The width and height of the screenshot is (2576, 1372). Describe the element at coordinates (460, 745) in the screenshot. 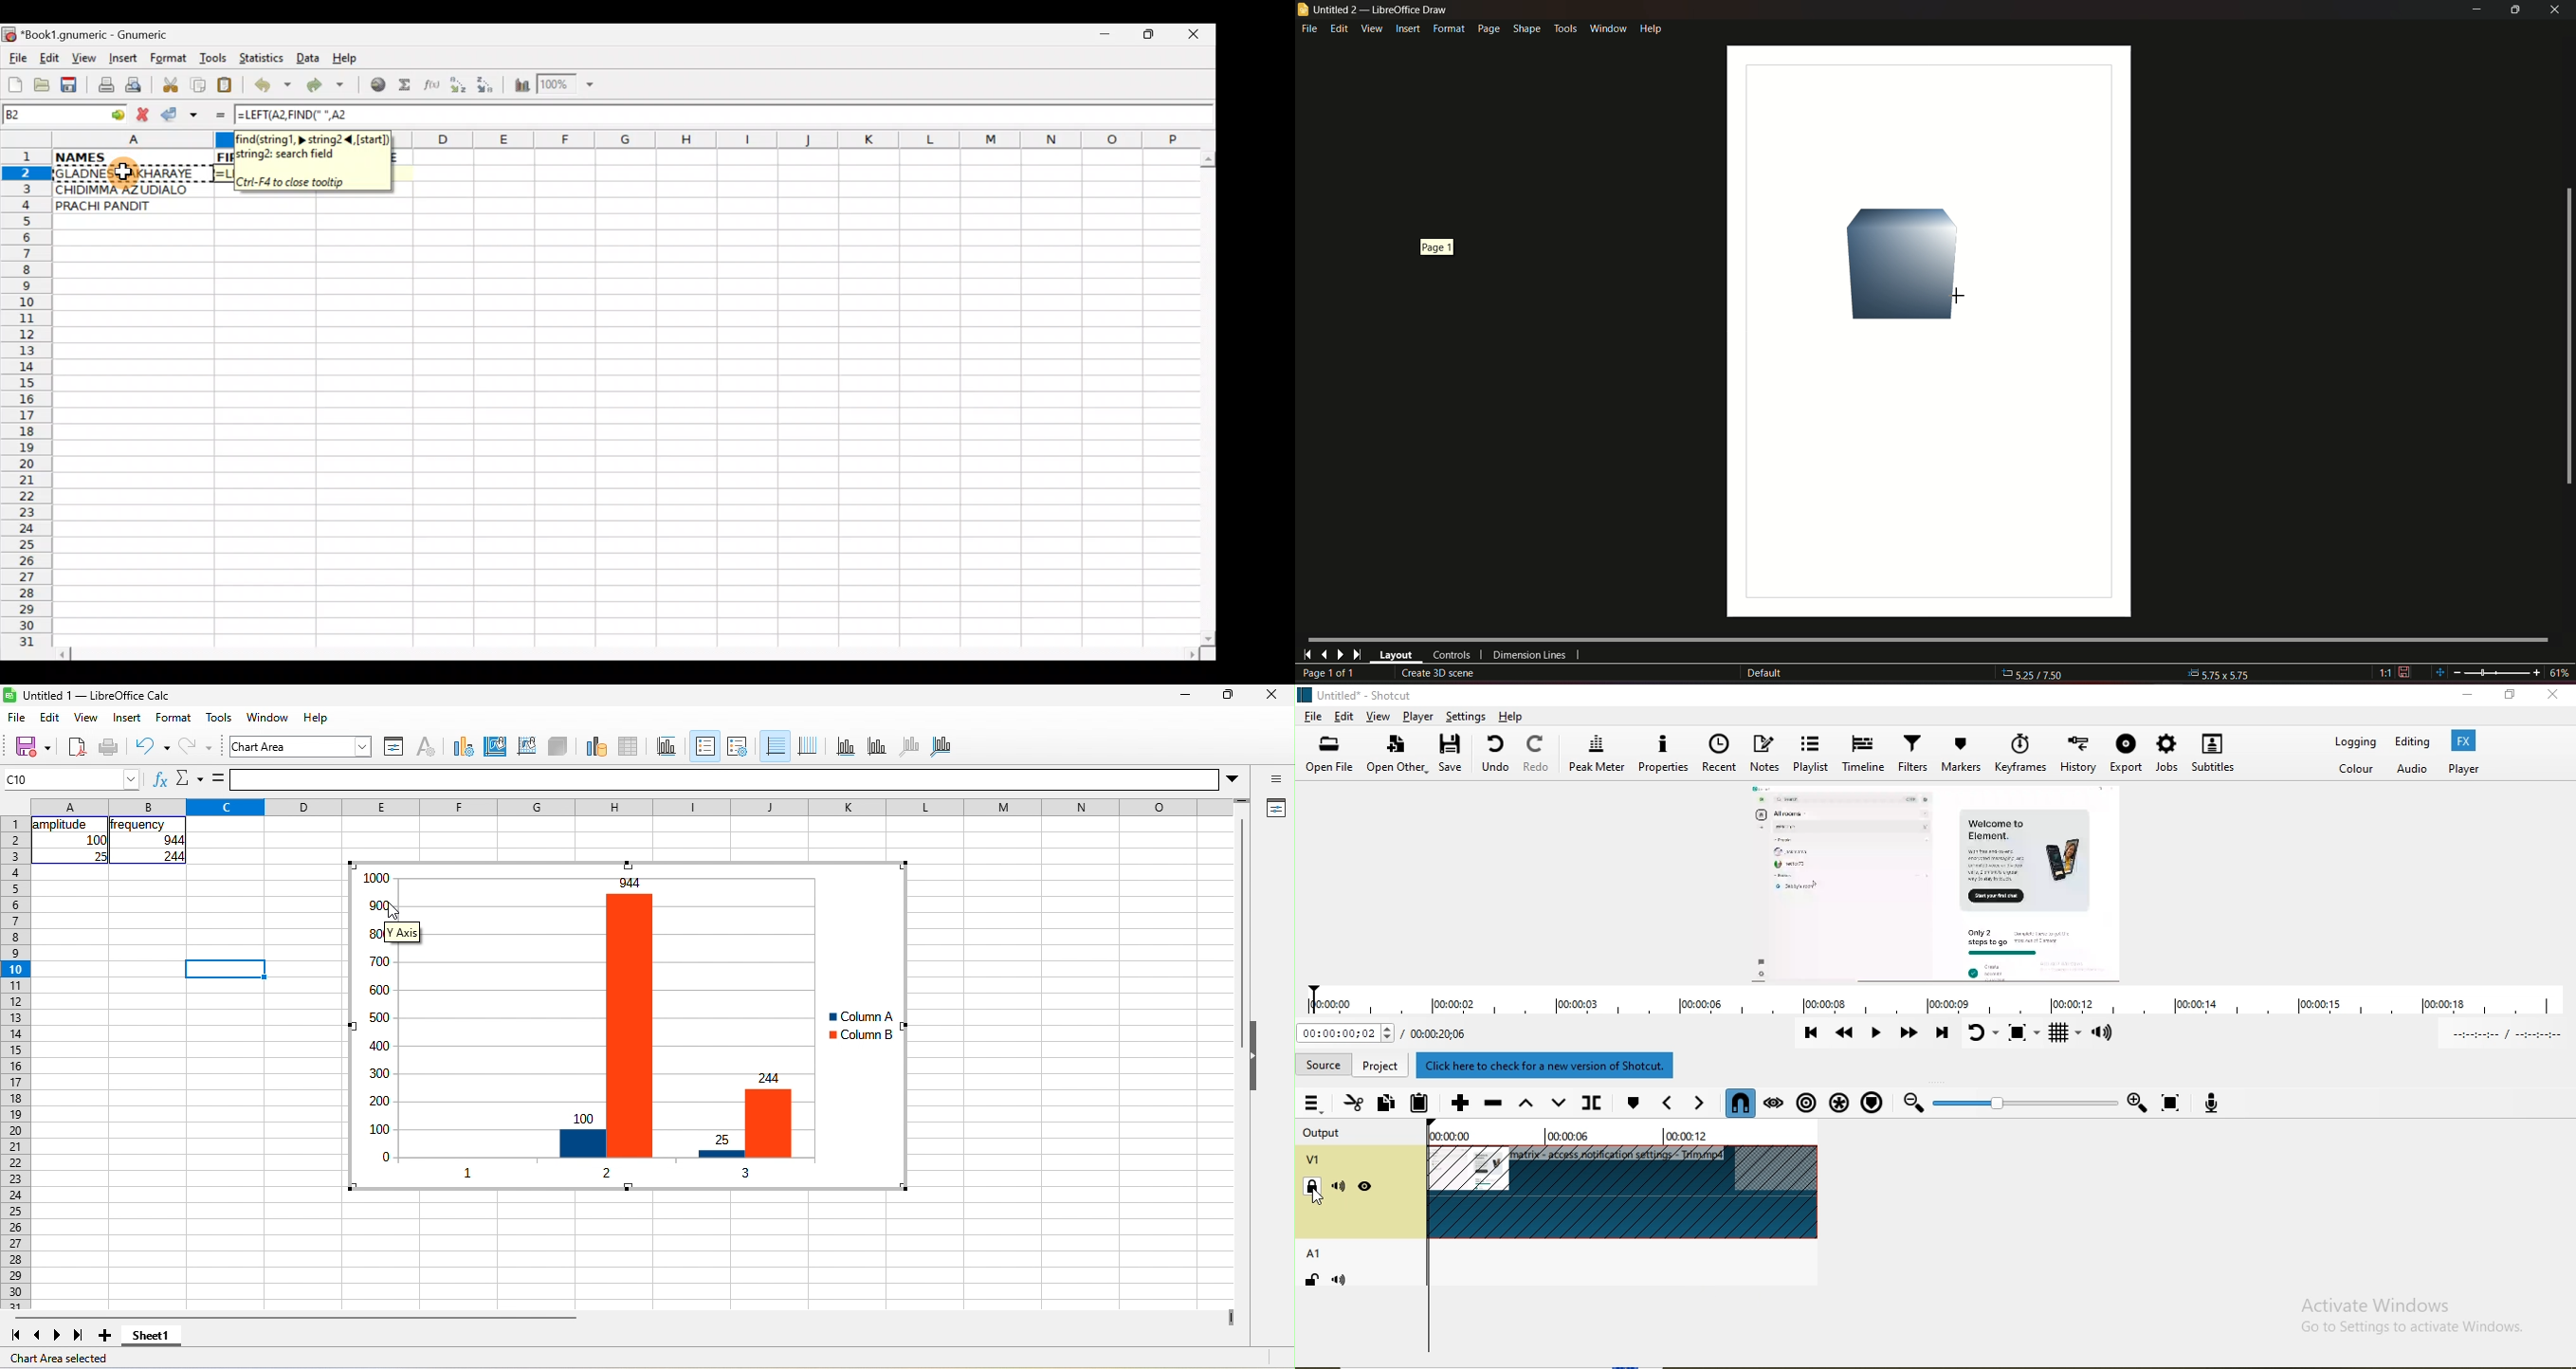

I see `chart type` at that location.